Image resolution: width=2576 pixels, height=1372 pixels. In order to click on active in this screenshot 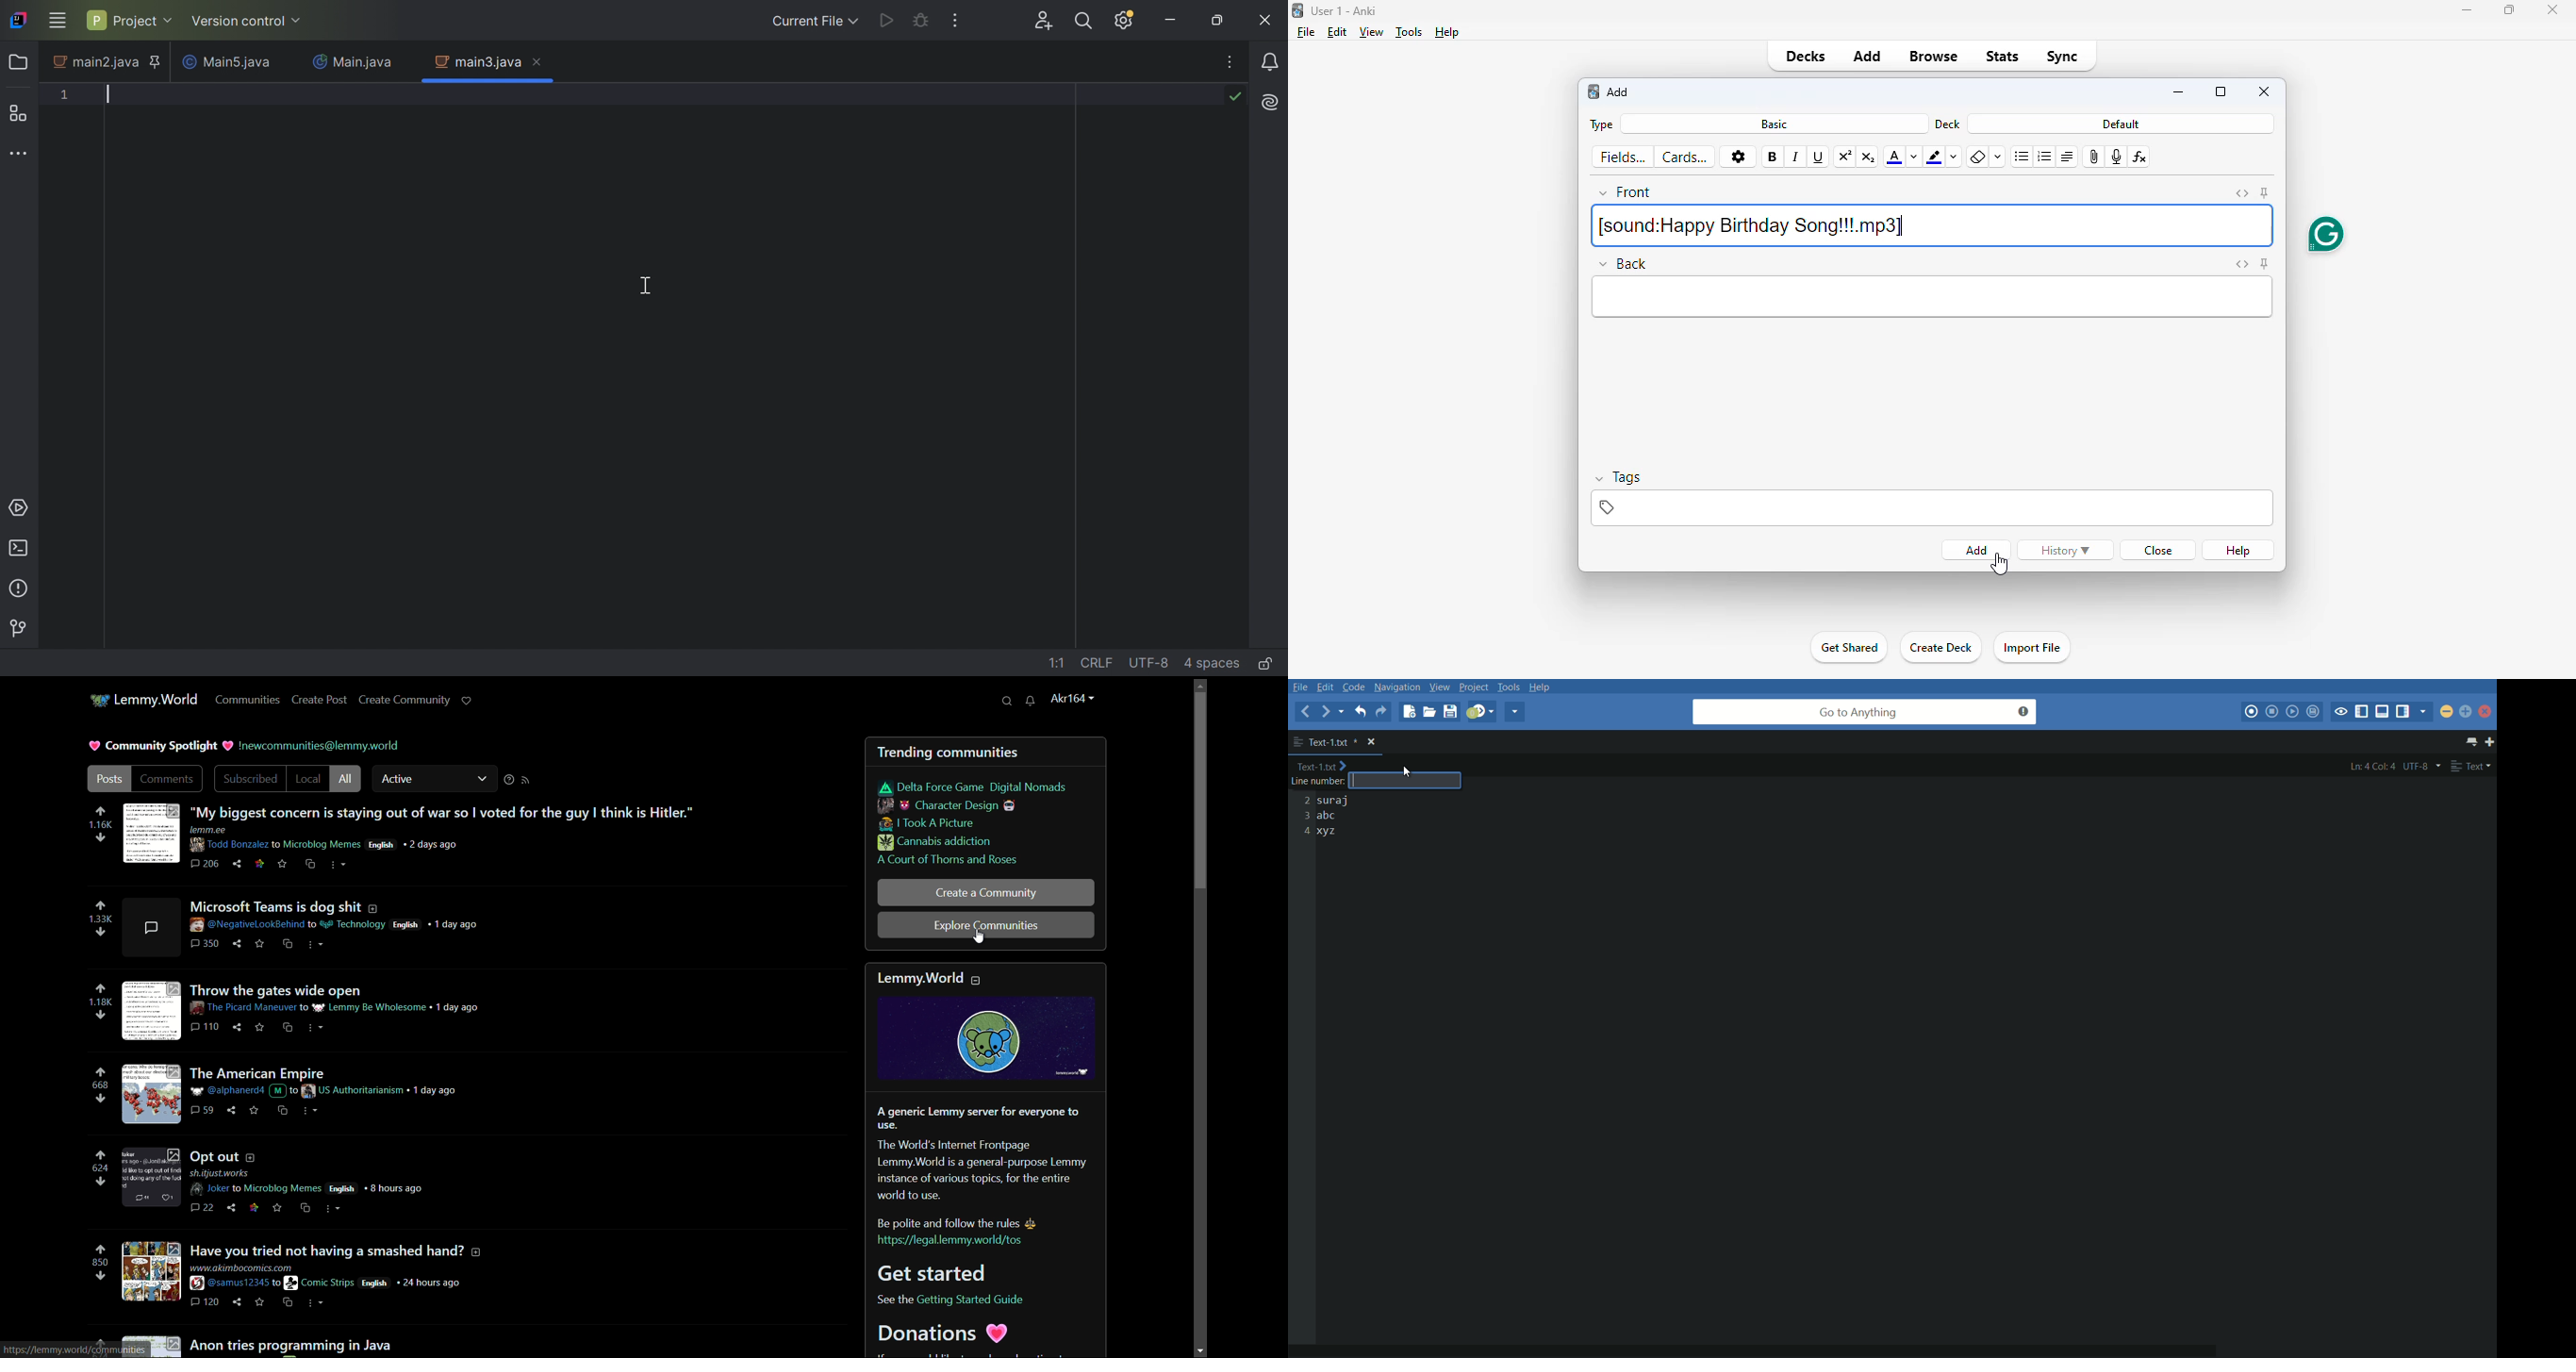, I will do `click(434, 780)`.